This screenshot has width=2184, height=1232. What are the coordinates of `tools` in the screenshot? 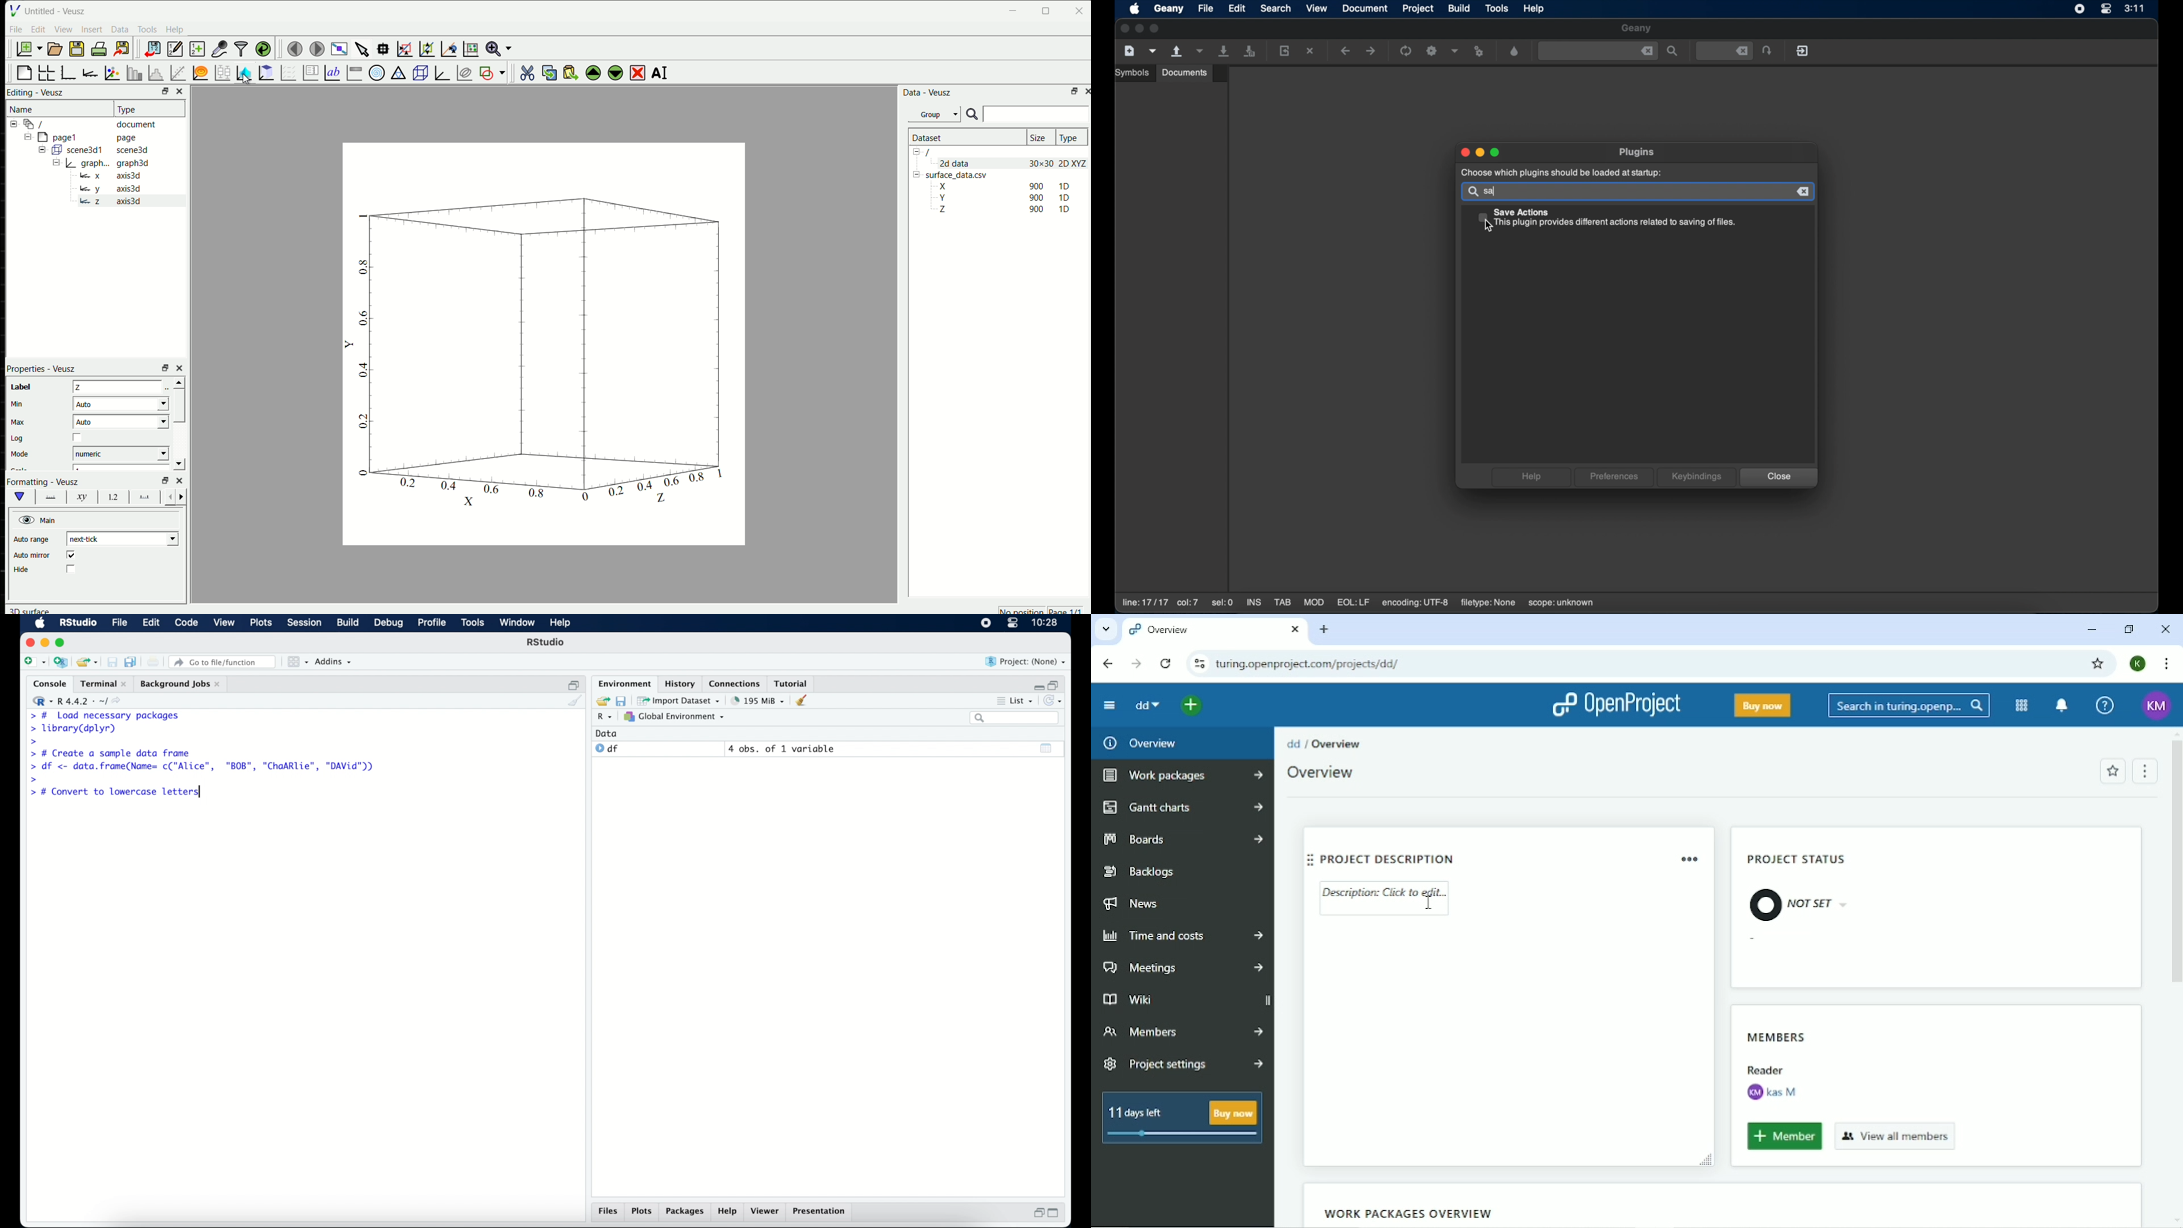 It's located at (1497, 9).